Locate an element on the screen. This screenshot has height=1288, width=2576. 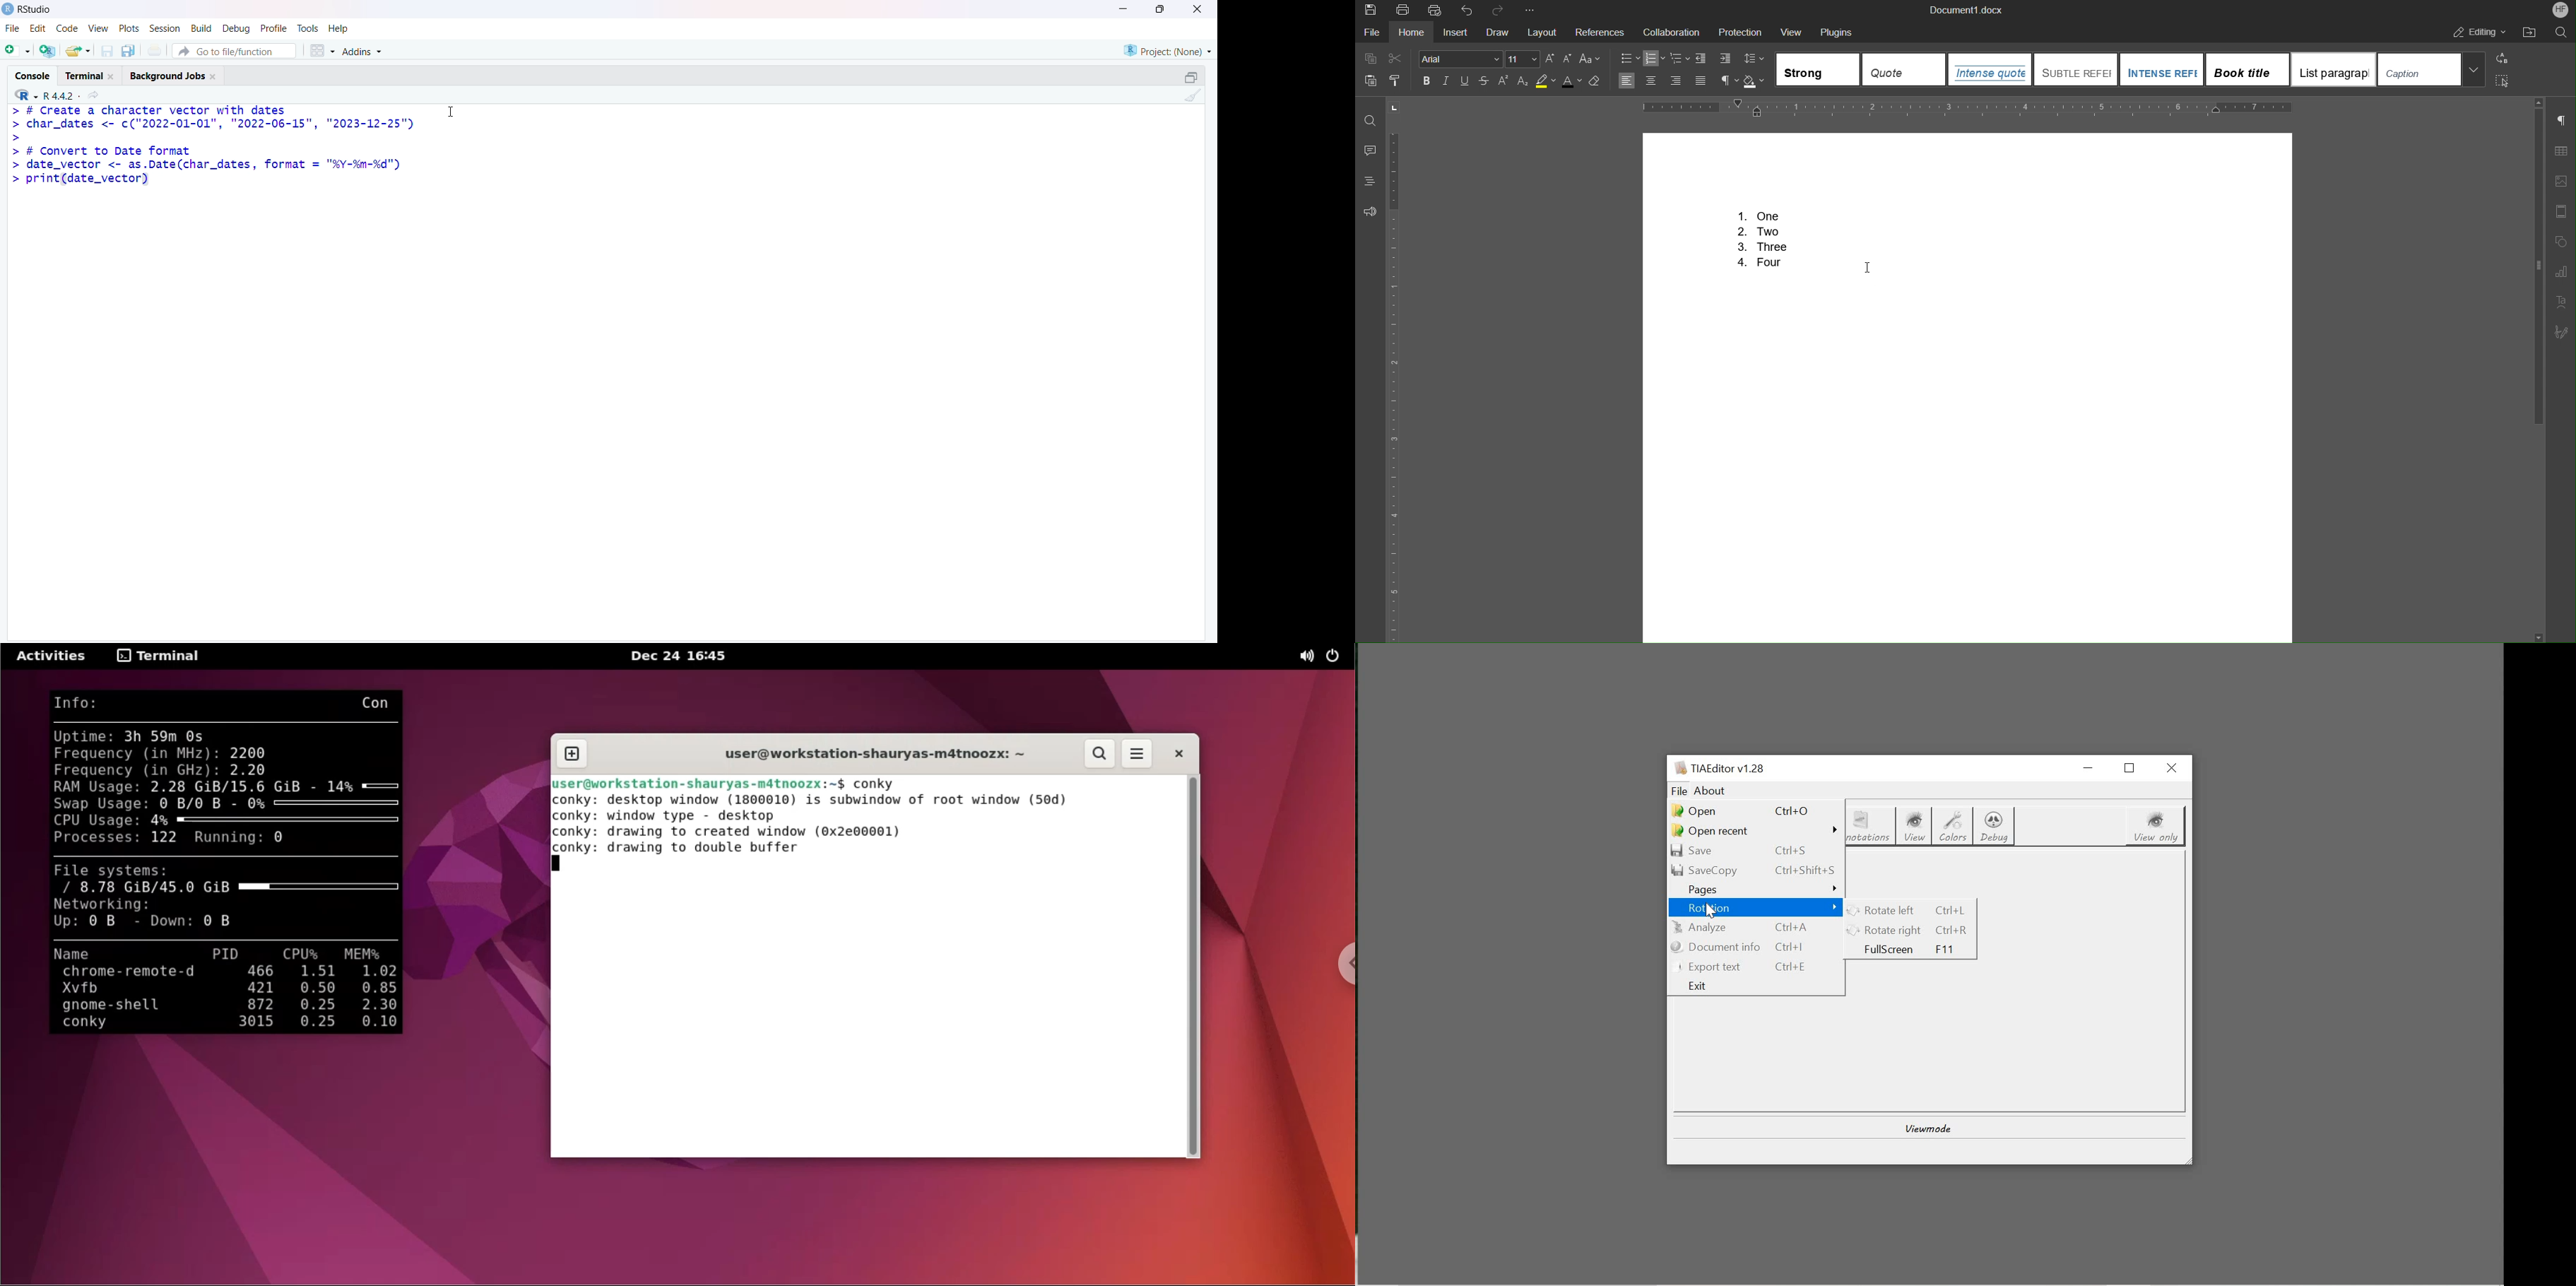
View is located at coordinates (1793, 31).